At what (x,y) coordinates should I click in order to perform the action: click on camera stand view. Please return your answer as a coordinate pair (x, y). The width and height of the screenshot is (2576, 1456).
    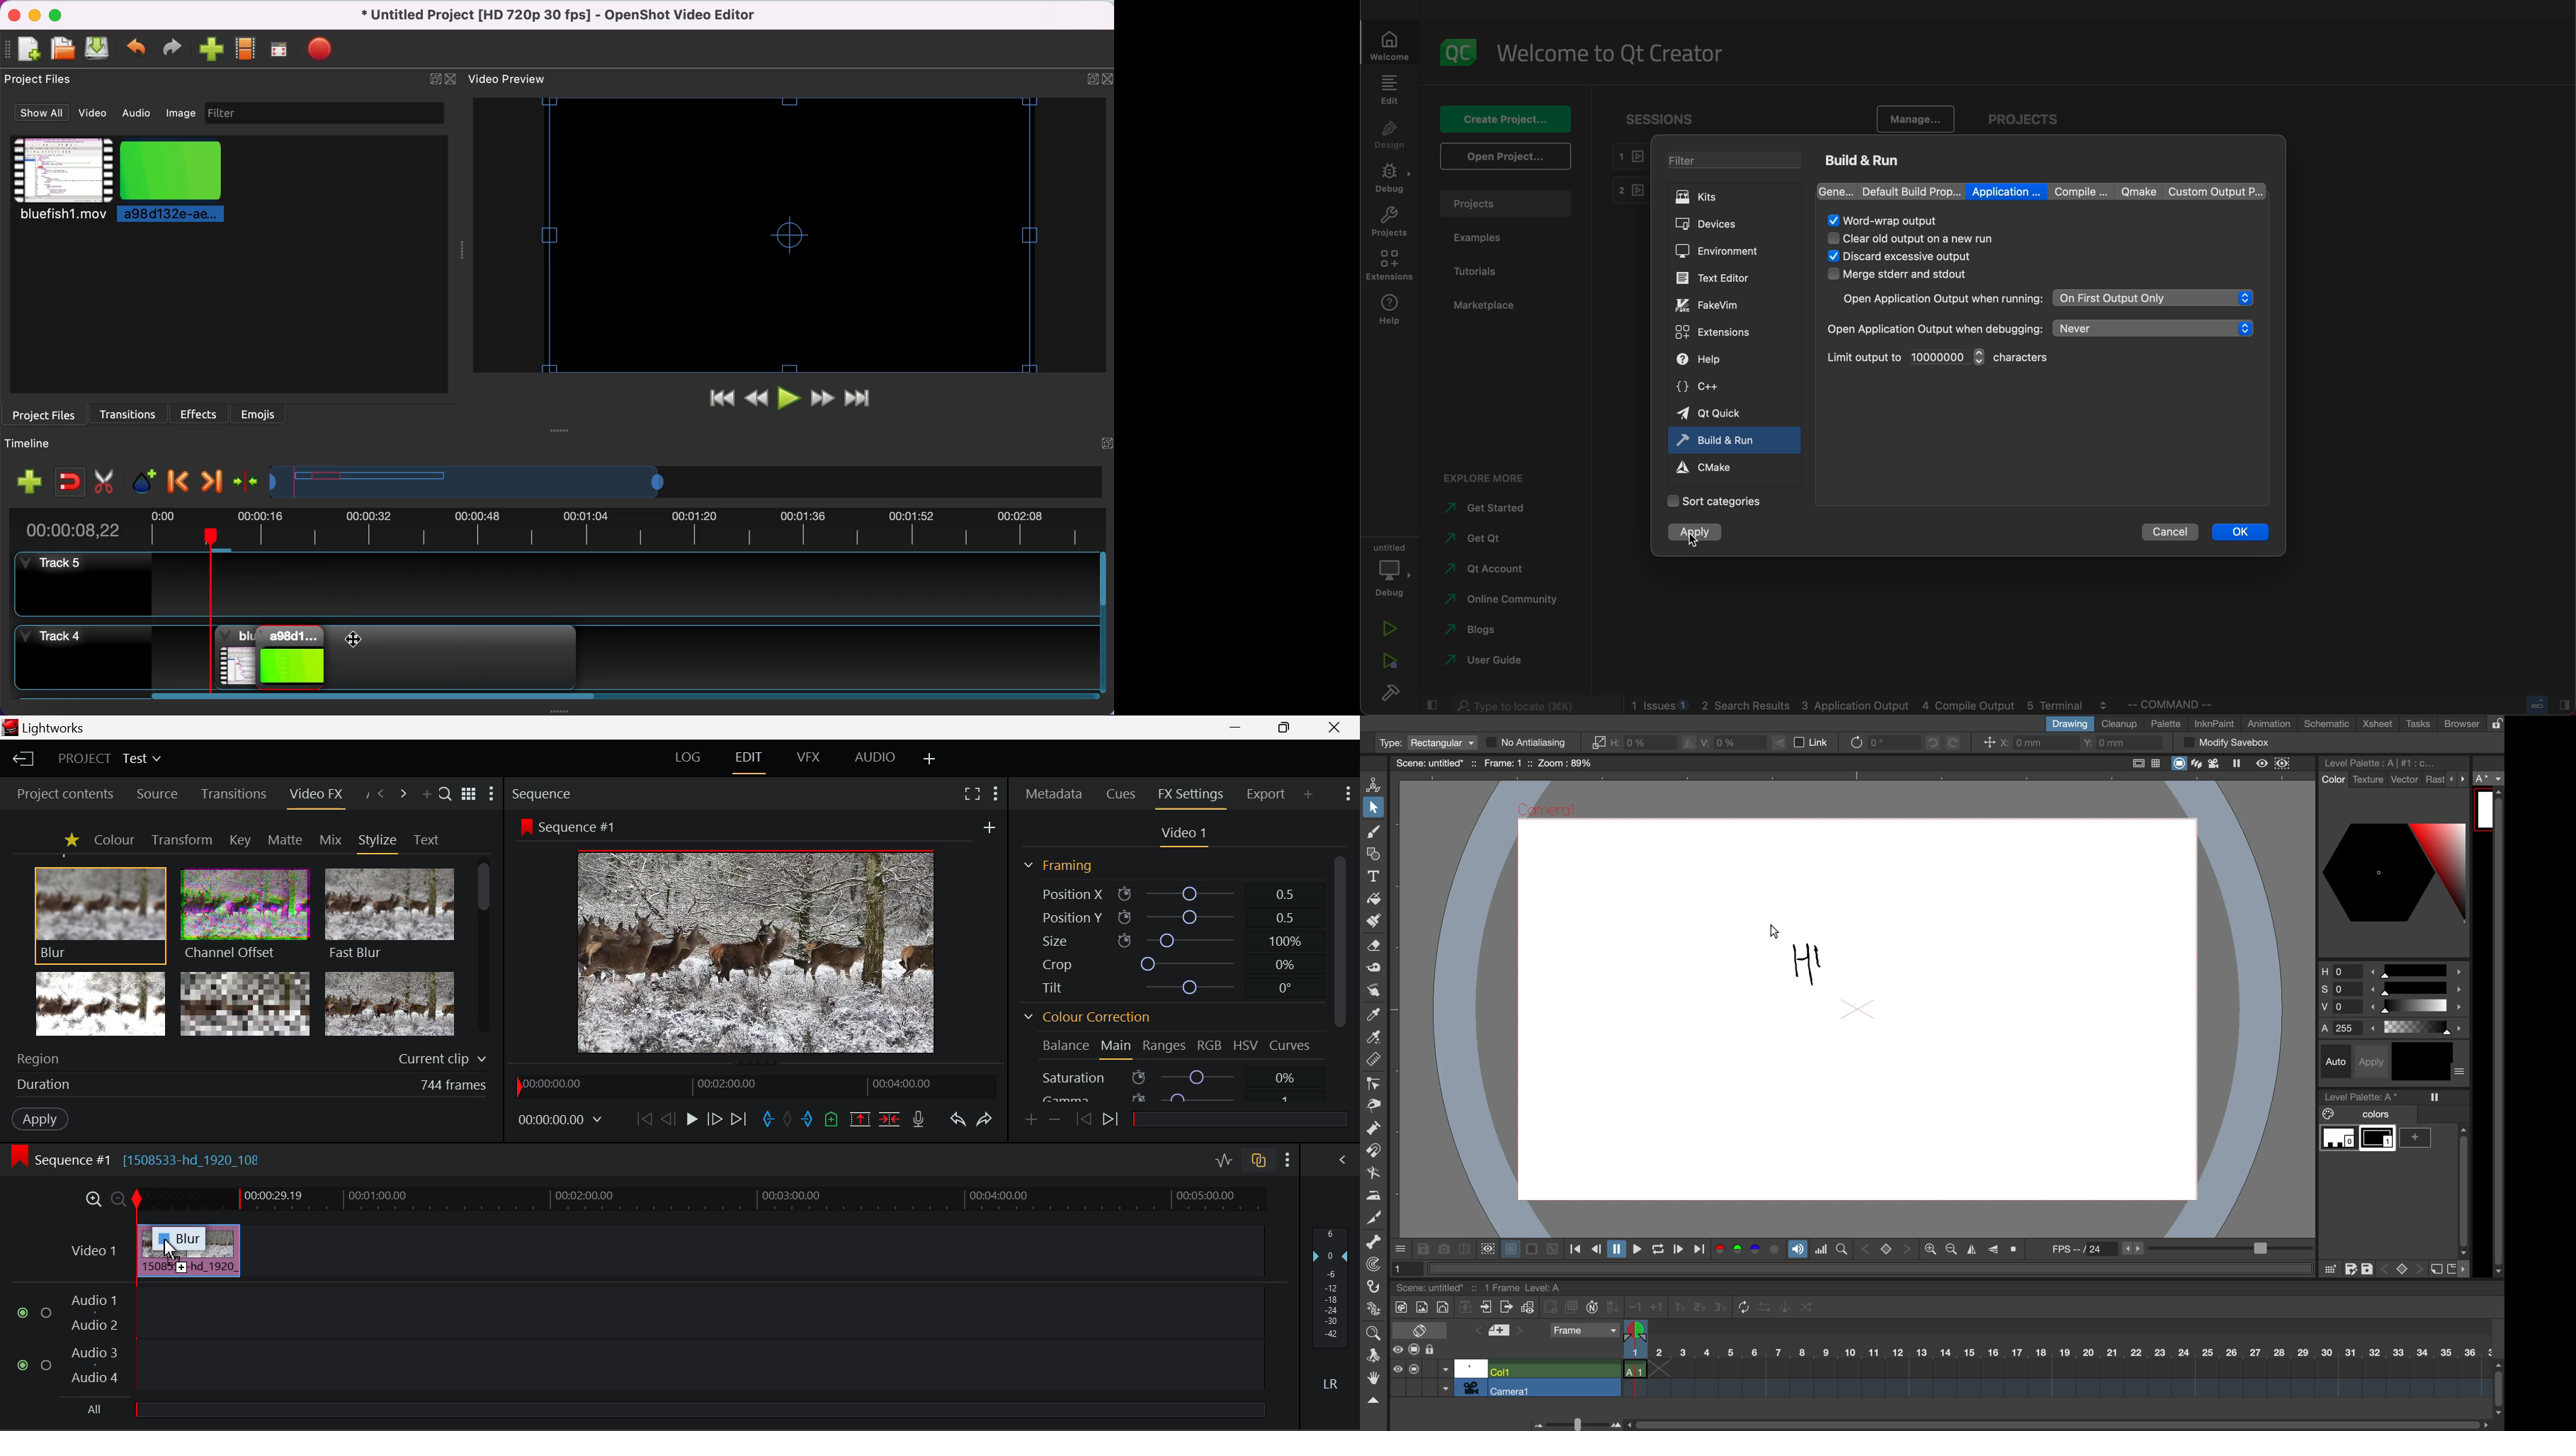
    Looking at the image, I should click on (2178, 764).